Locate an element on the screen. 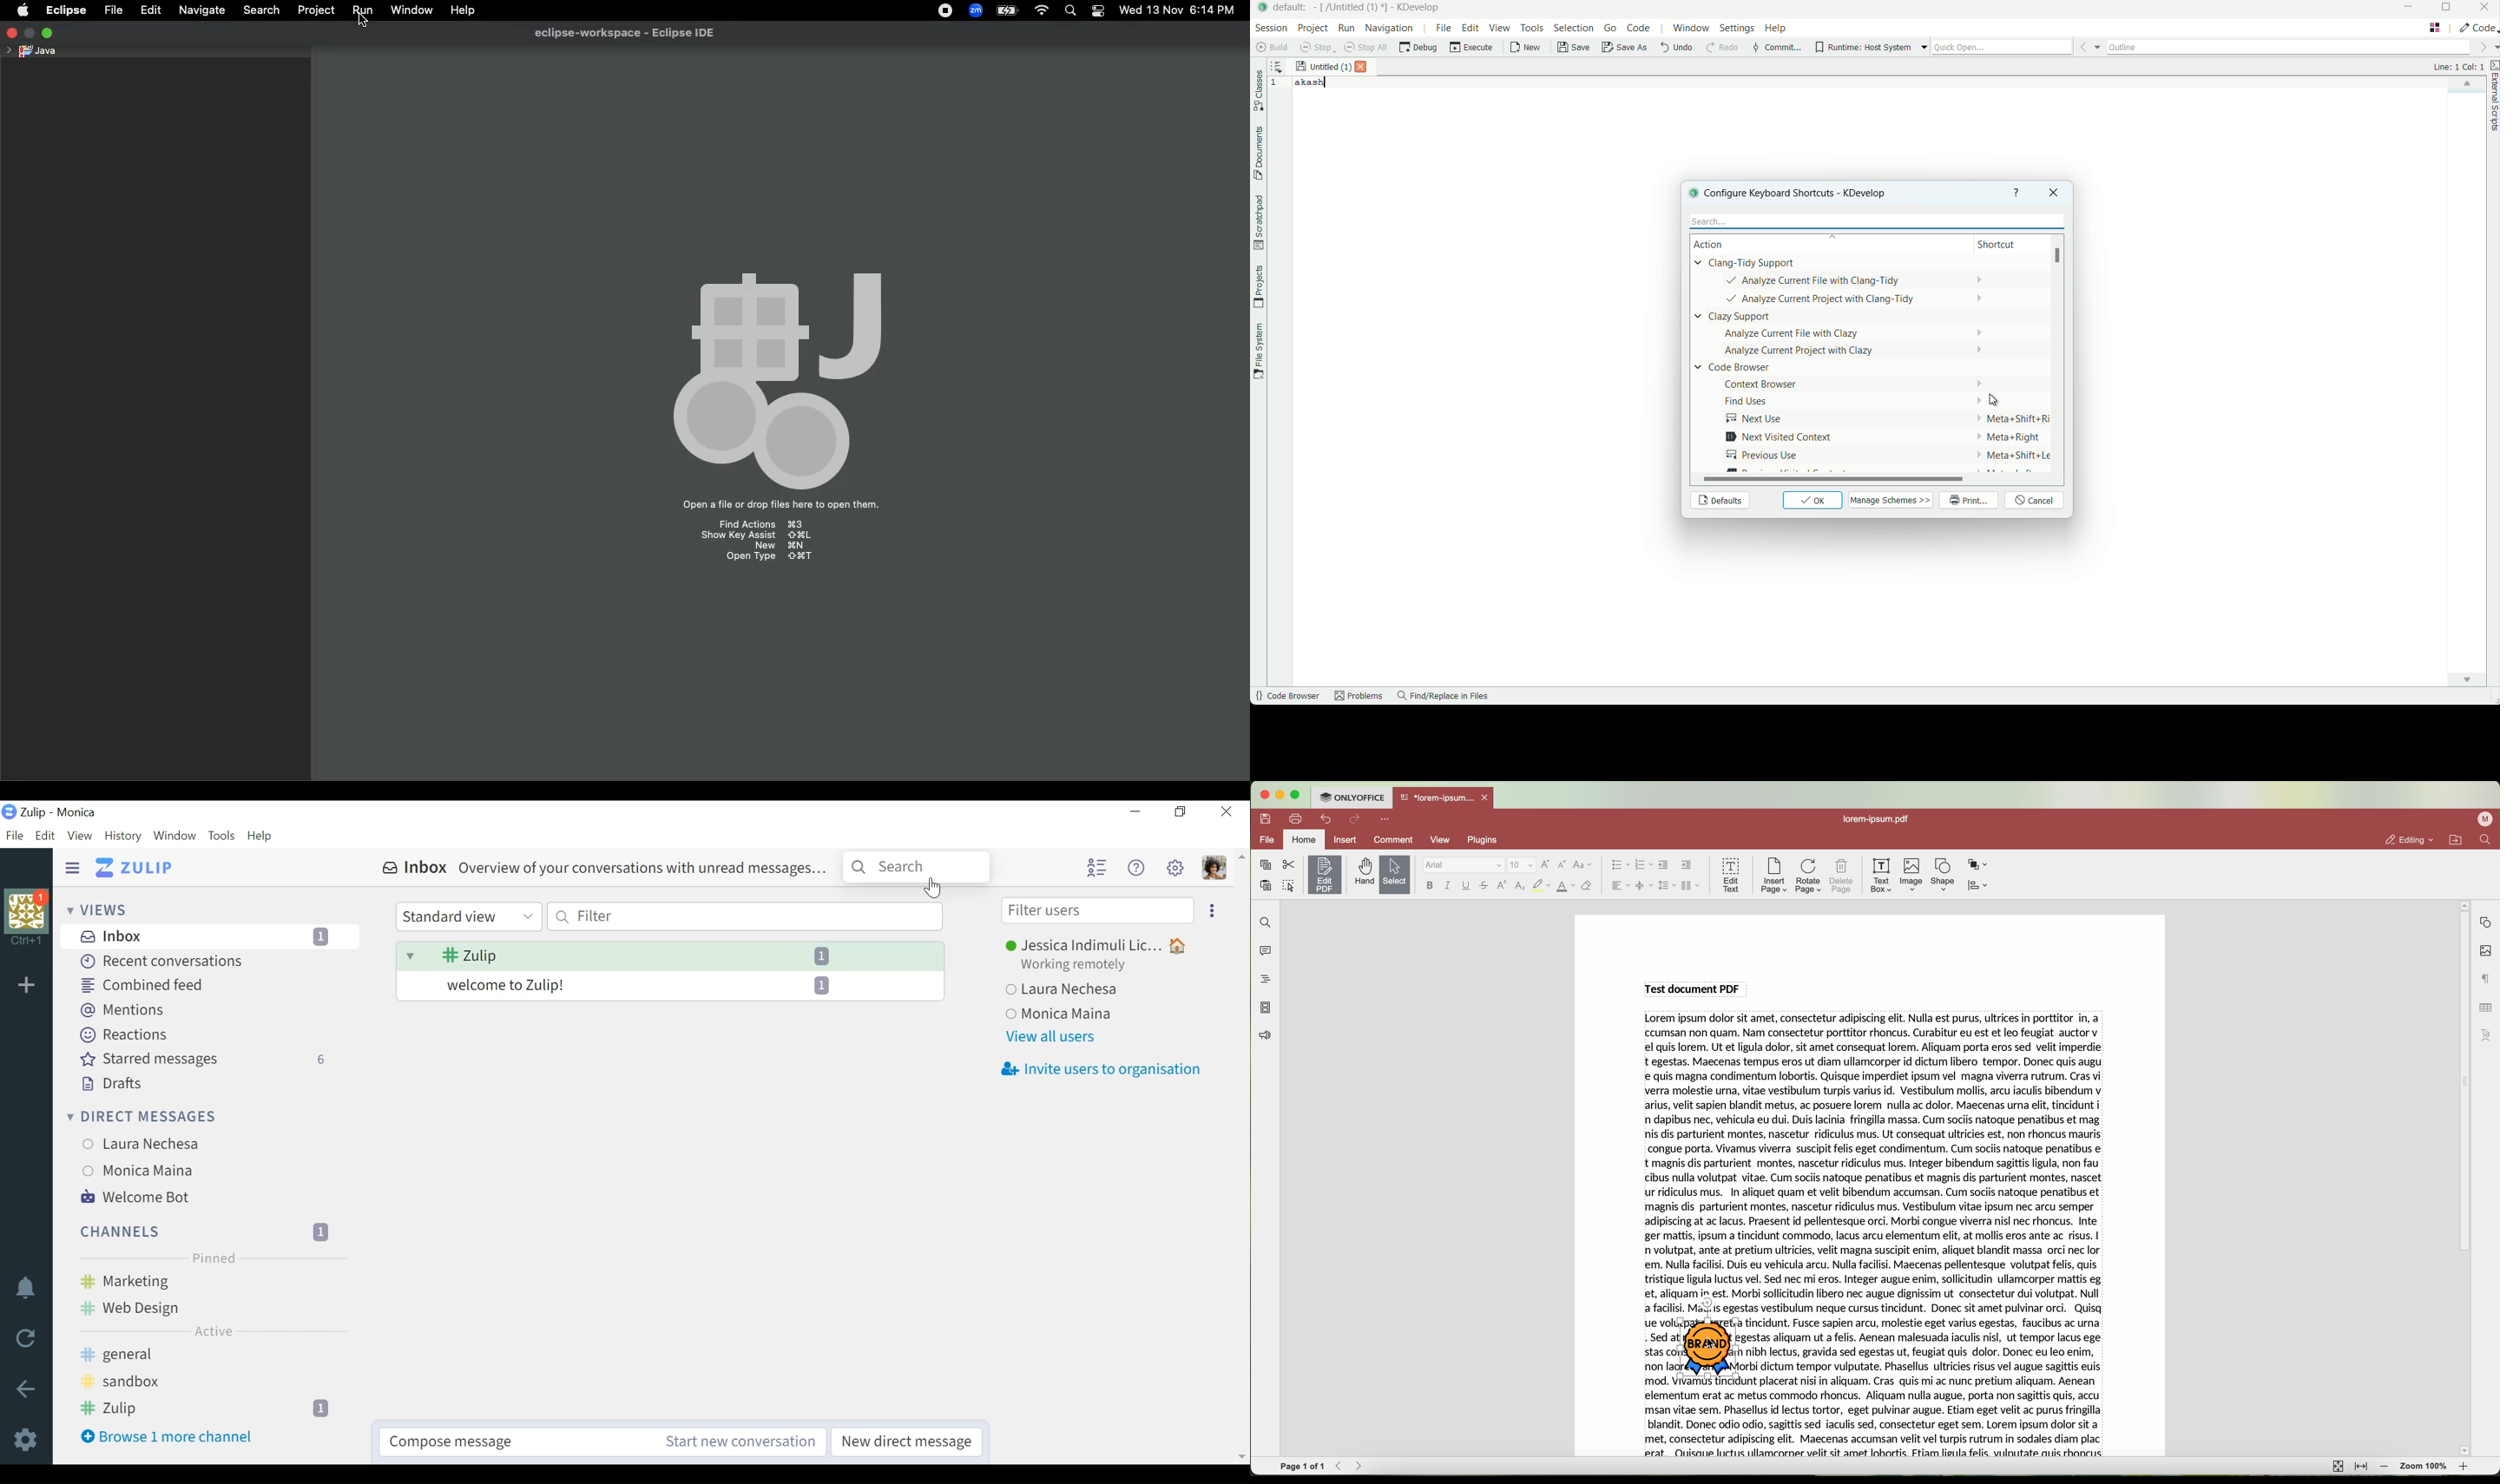 Image resolution: width=2520 pixels, height=1484 pixels. Go to Home View is located at coordinates (141, 868).